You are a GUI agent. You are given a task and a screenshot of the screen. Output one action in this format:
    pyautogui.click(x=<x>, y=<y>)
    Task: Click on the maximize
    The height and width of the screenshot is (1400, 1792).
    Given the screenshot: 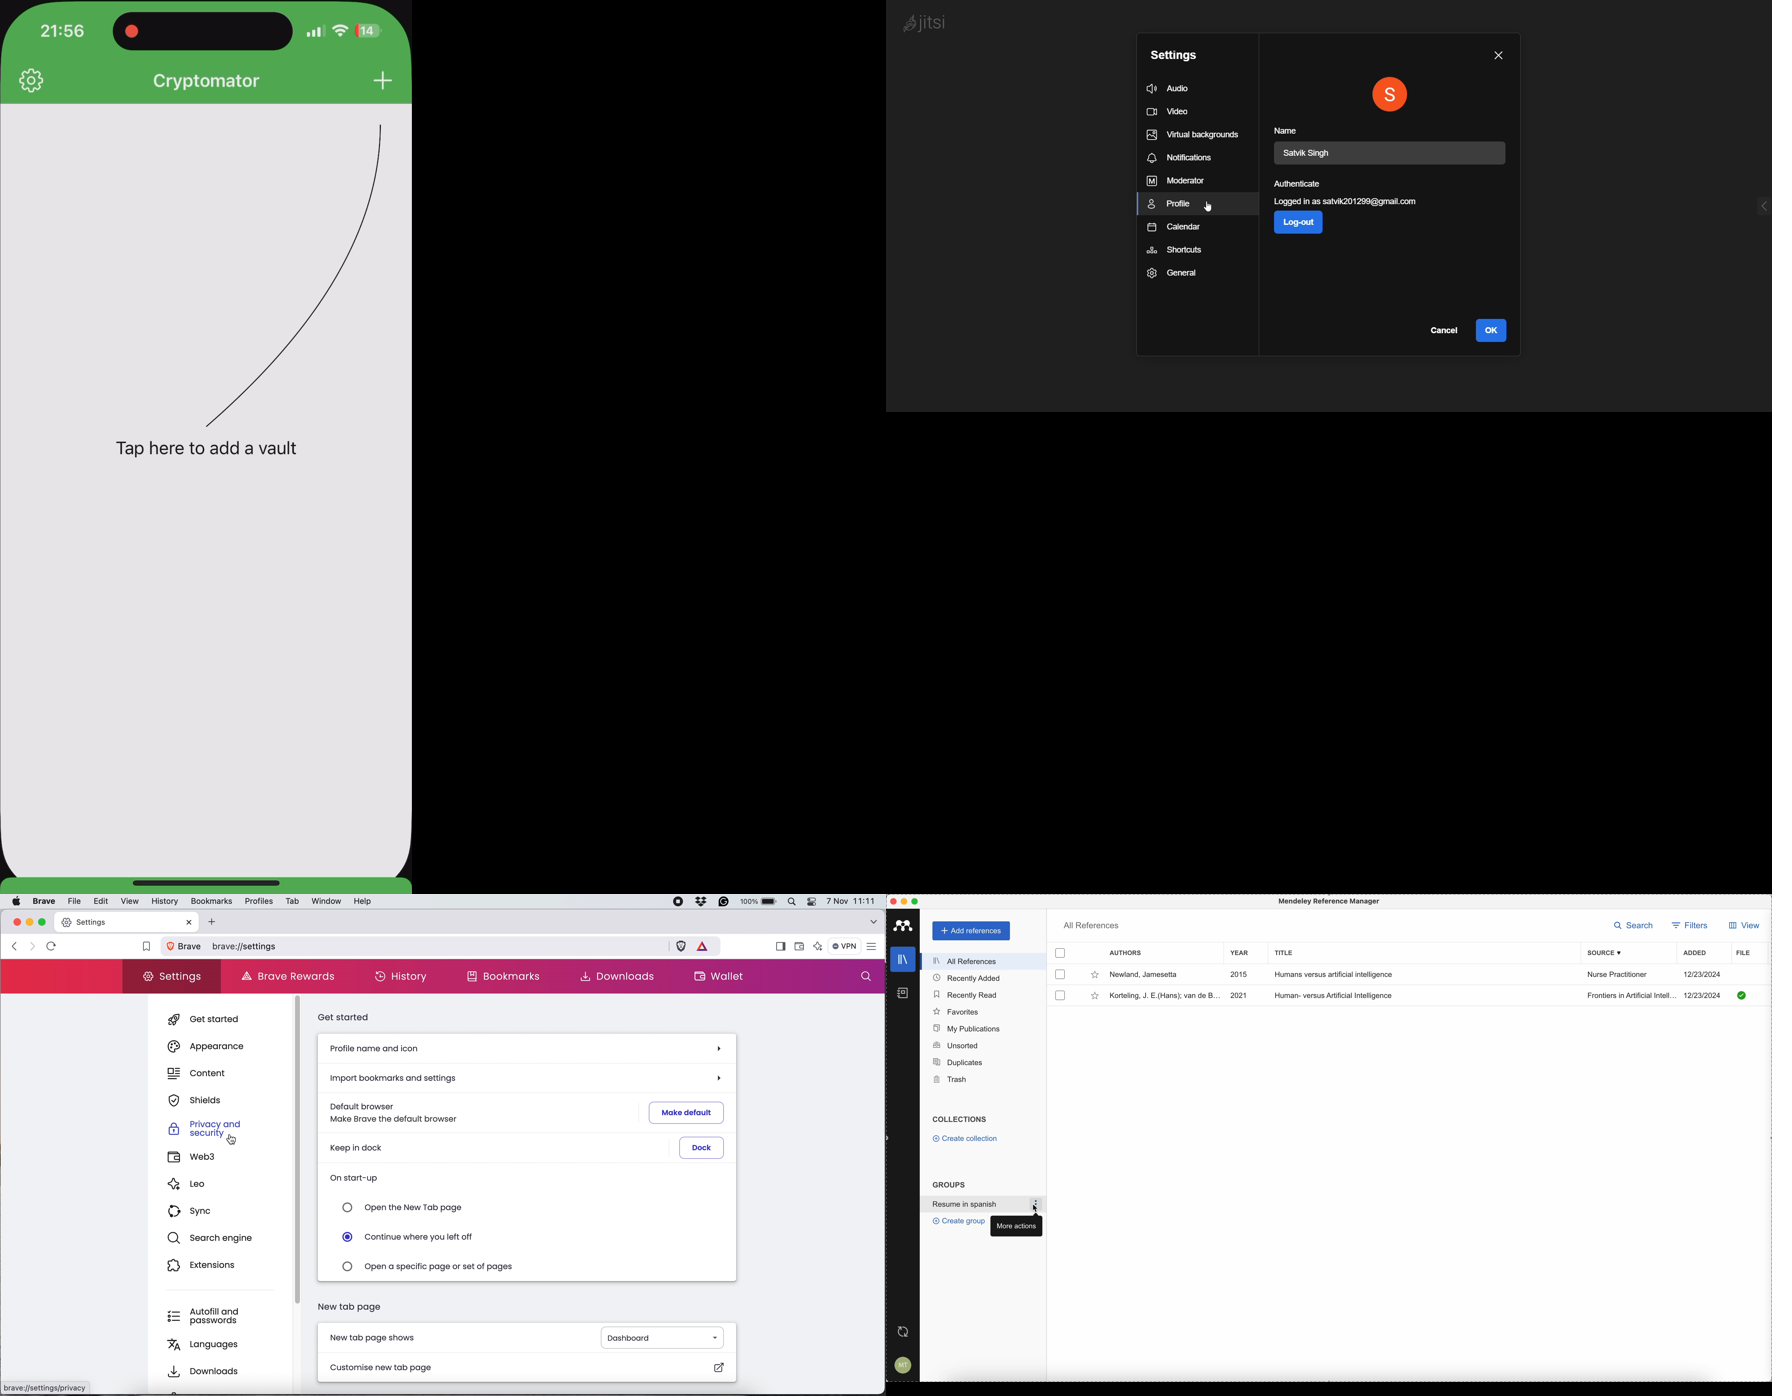 What is the action you would take?
    pyautogui.click(x=918, y=901)
    